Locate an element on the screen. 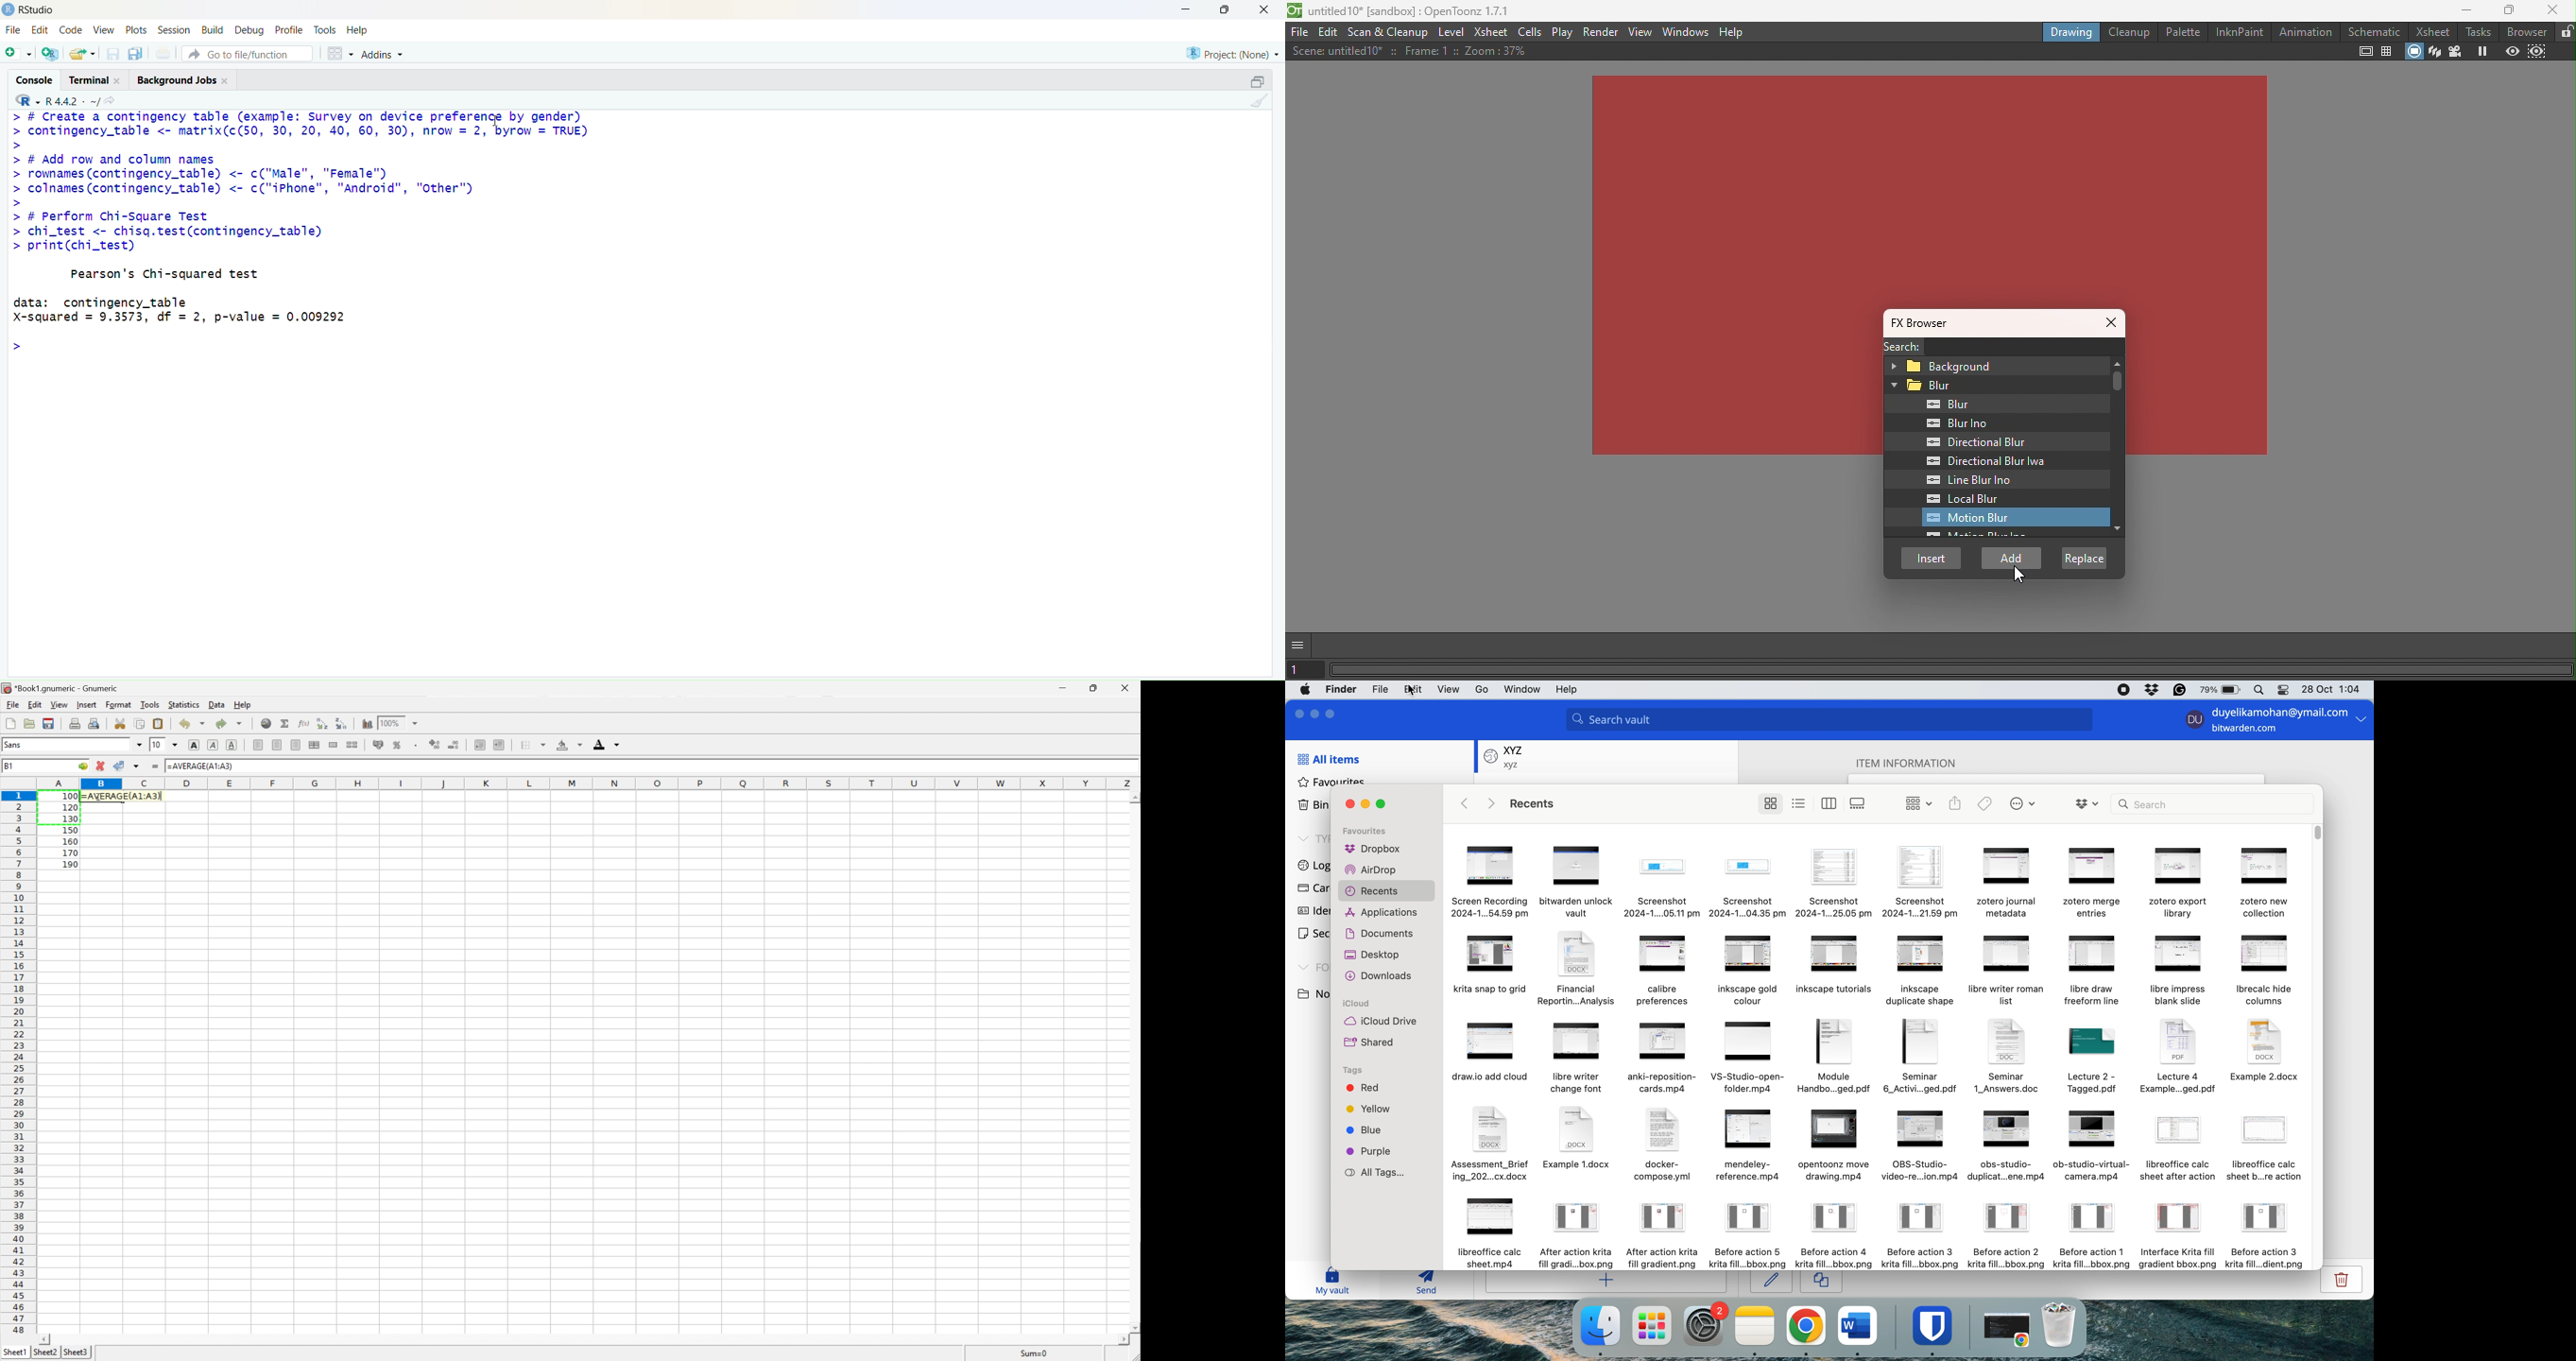 The width and height of the screenshot is (2576, 1372). Code is located at coordinates (71, 29).